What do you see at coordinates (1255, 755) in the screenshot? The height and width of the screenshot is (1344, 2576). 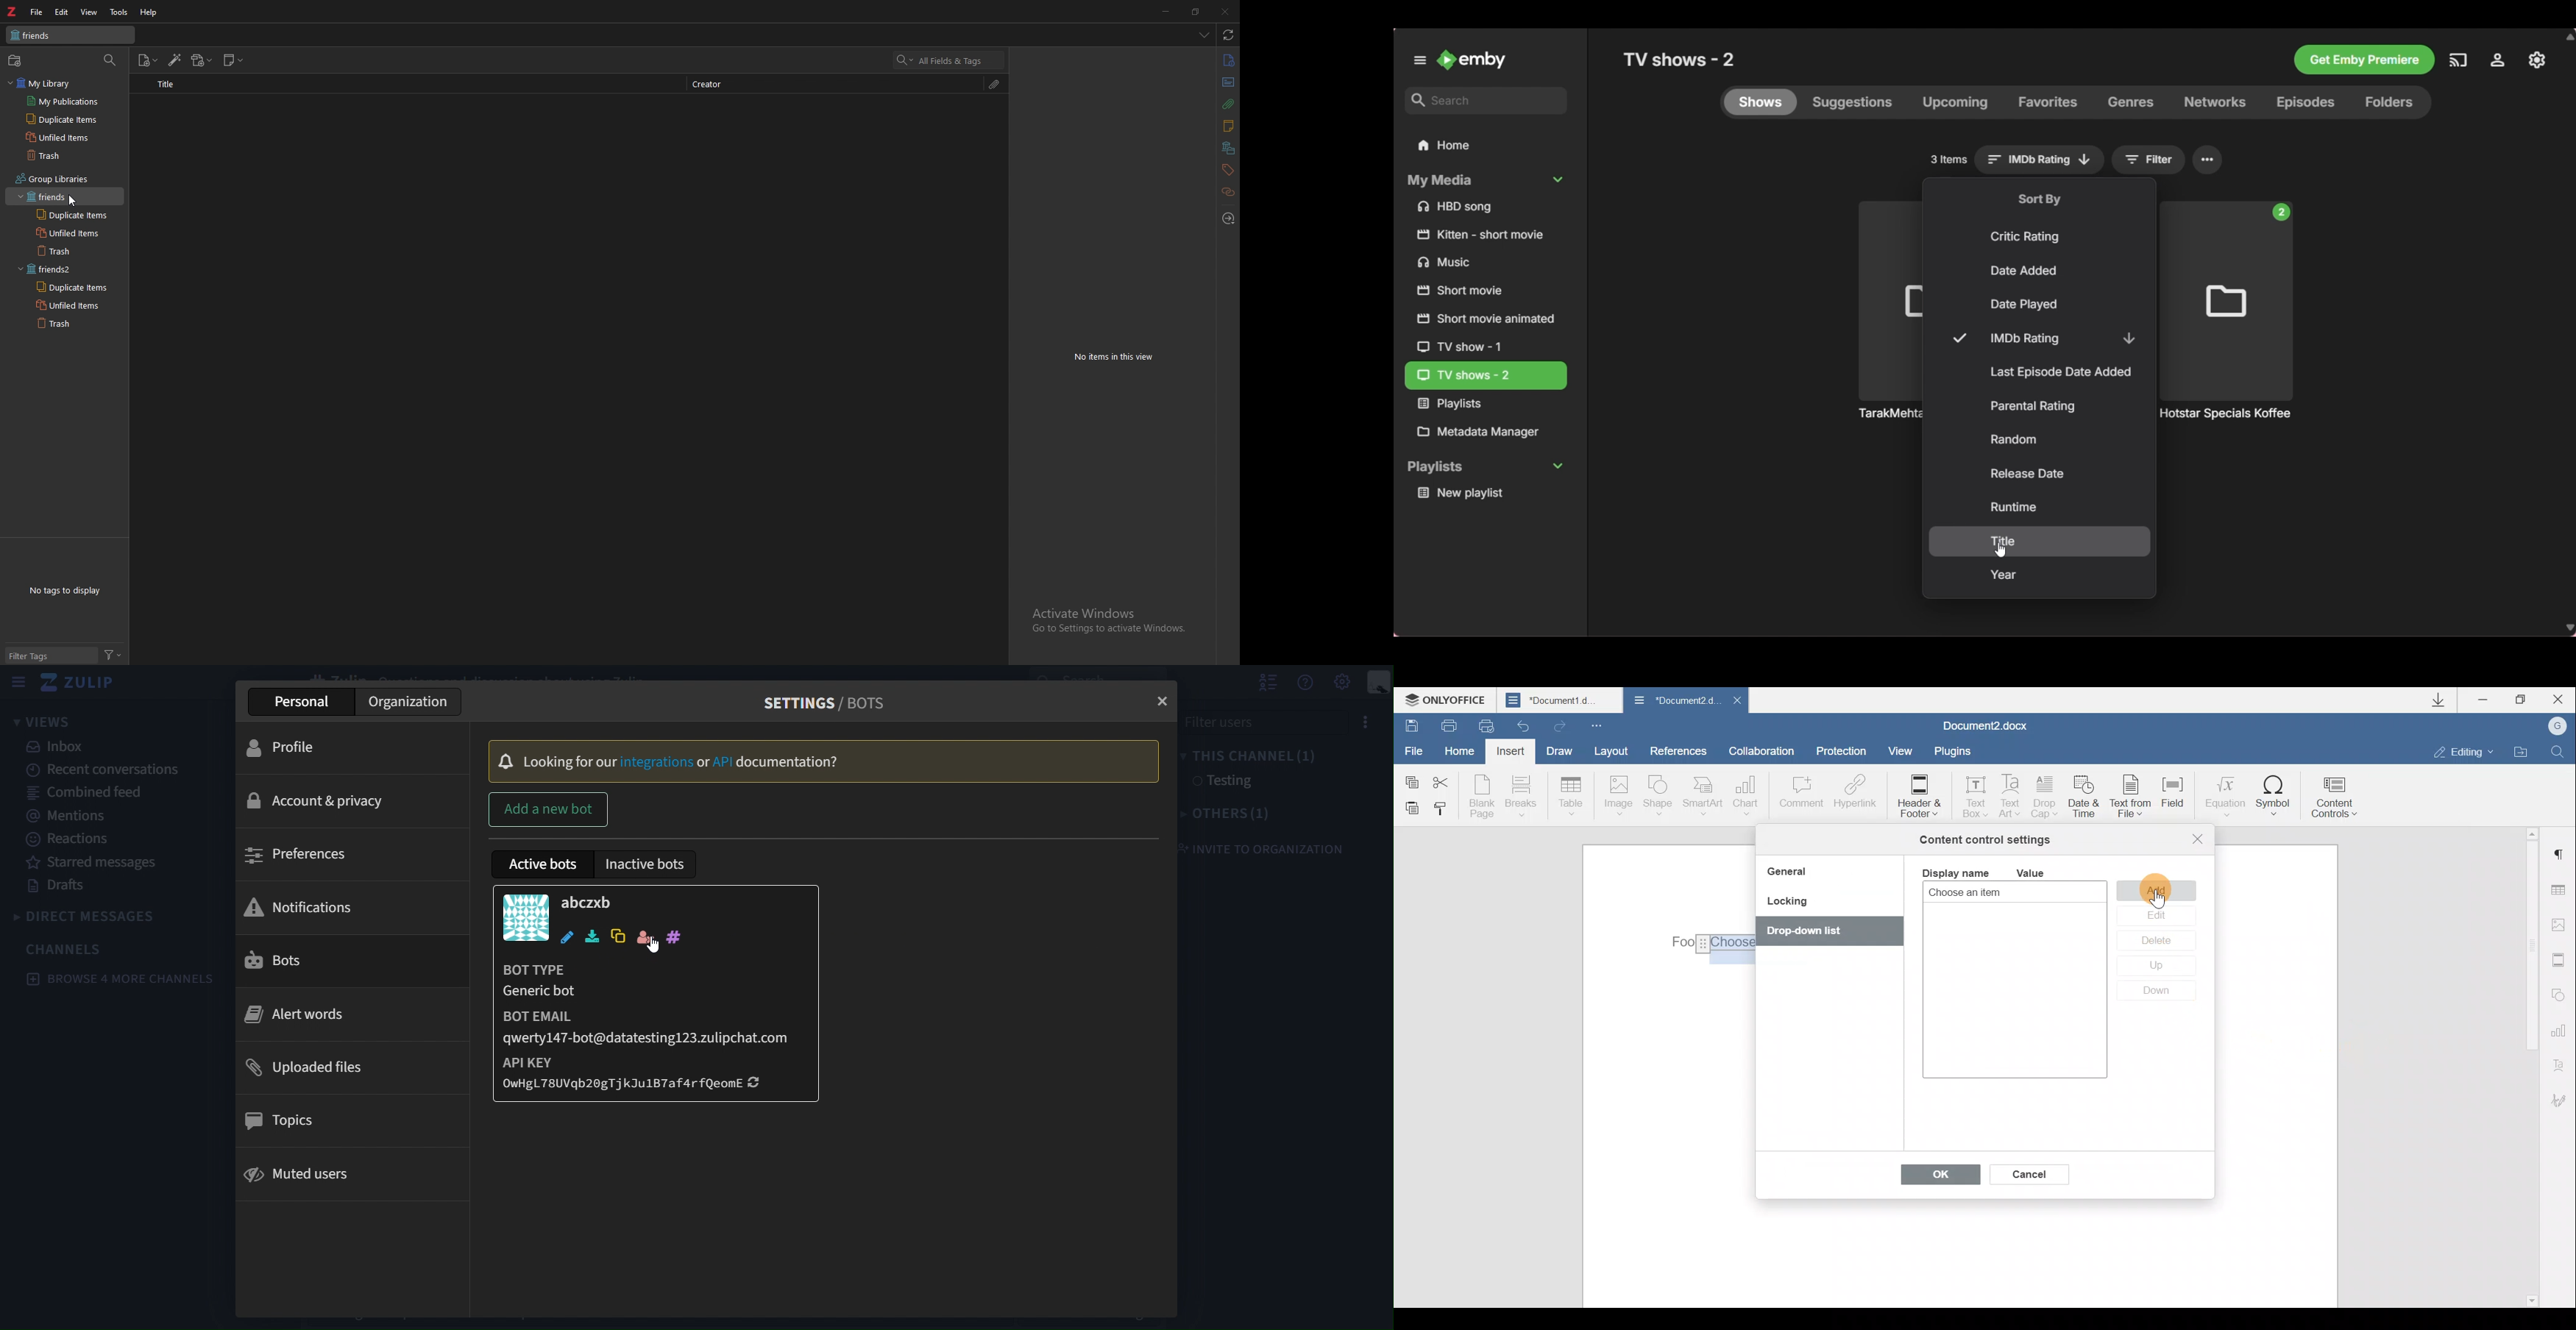 I see `this channel` at bounding box center [1255, 755].